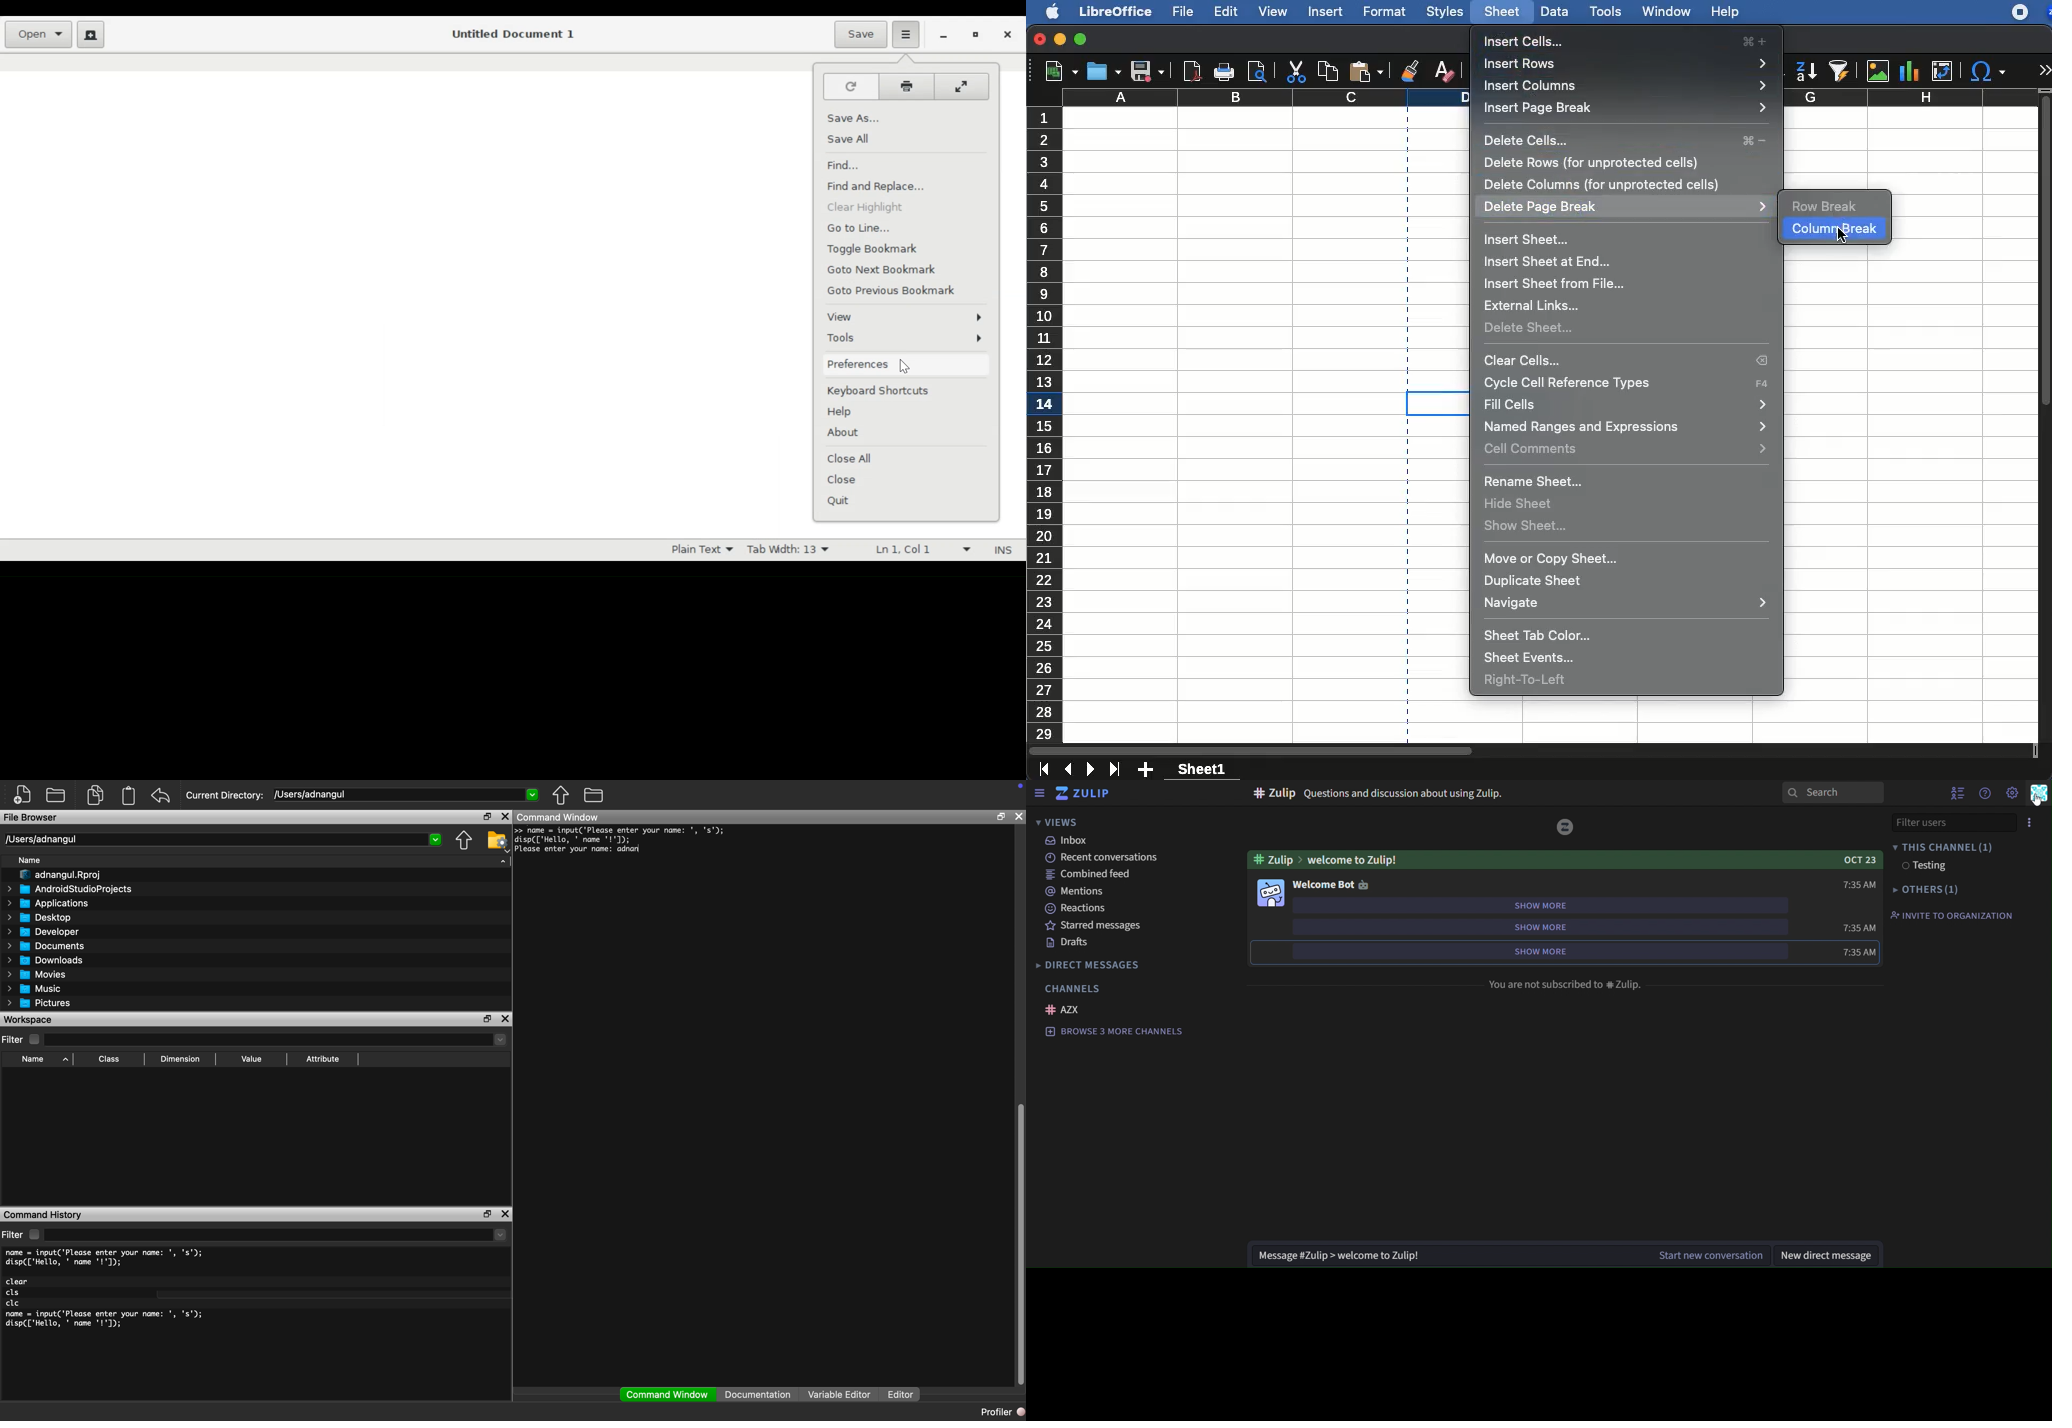  What do you see at coordinates (1407, 585) in the screenshot?
I see `page break` at bounding box center [1407, 585].